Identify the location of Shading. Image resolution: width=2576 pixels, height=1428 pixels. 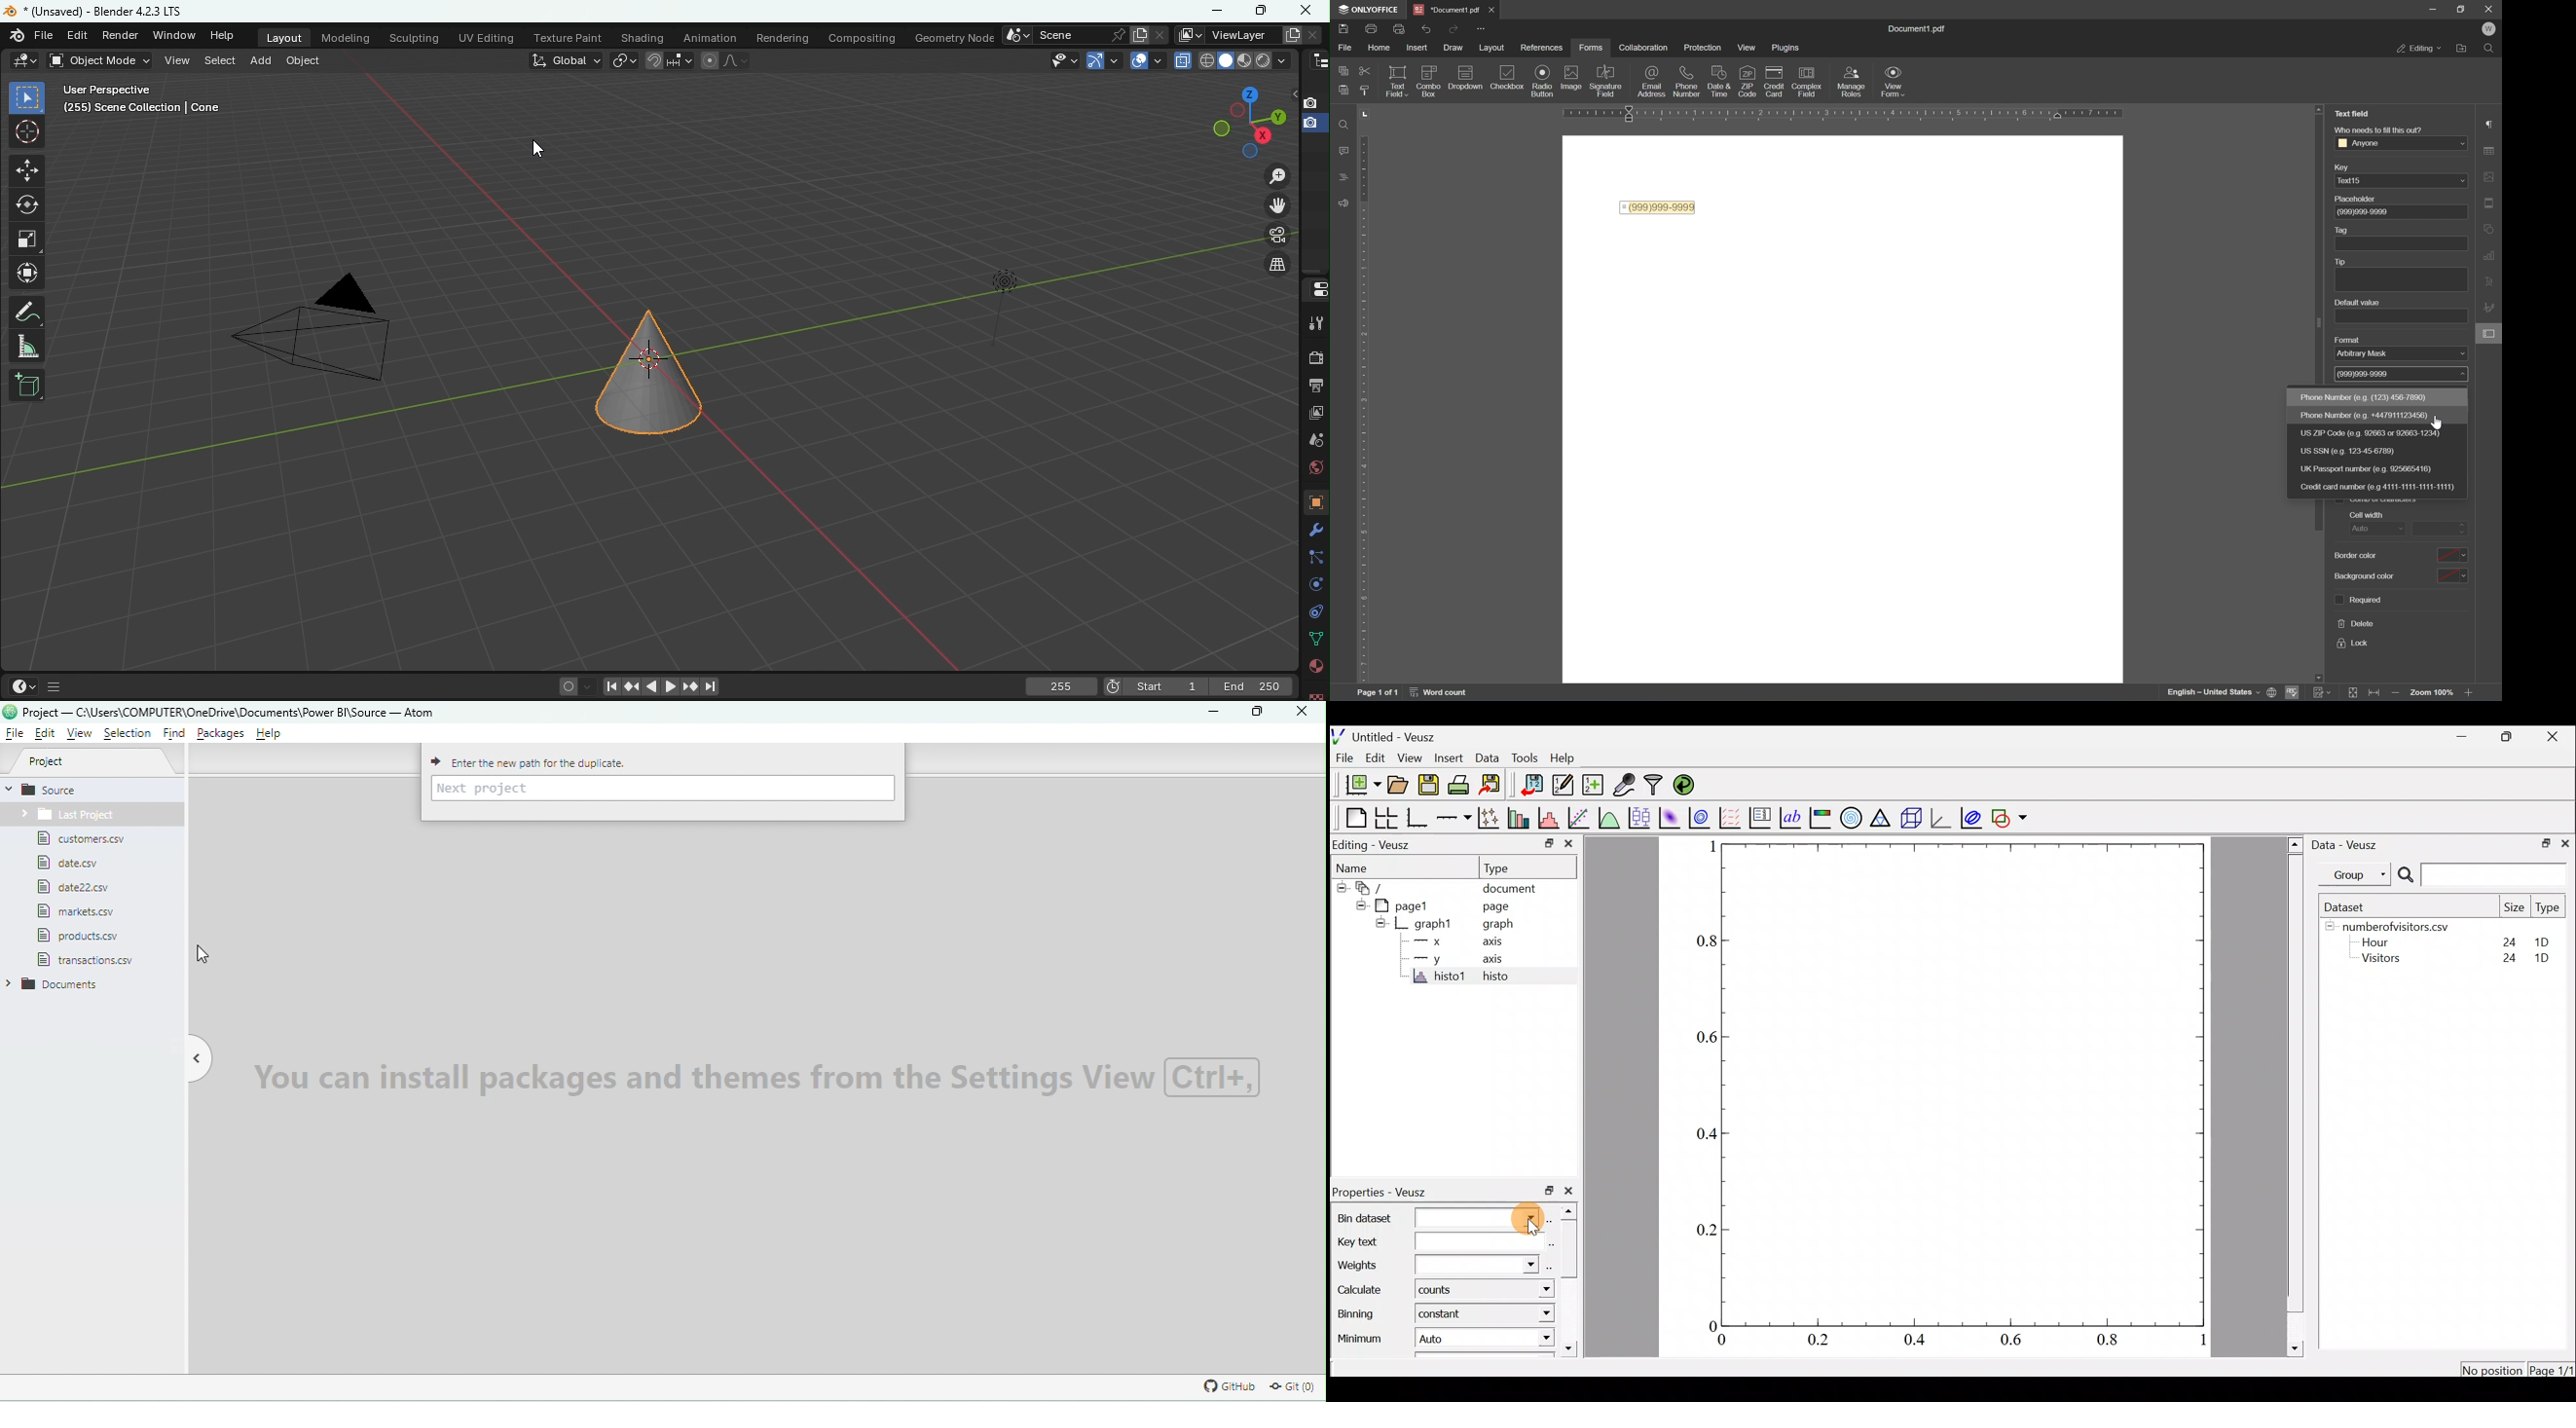
(1282, 60).